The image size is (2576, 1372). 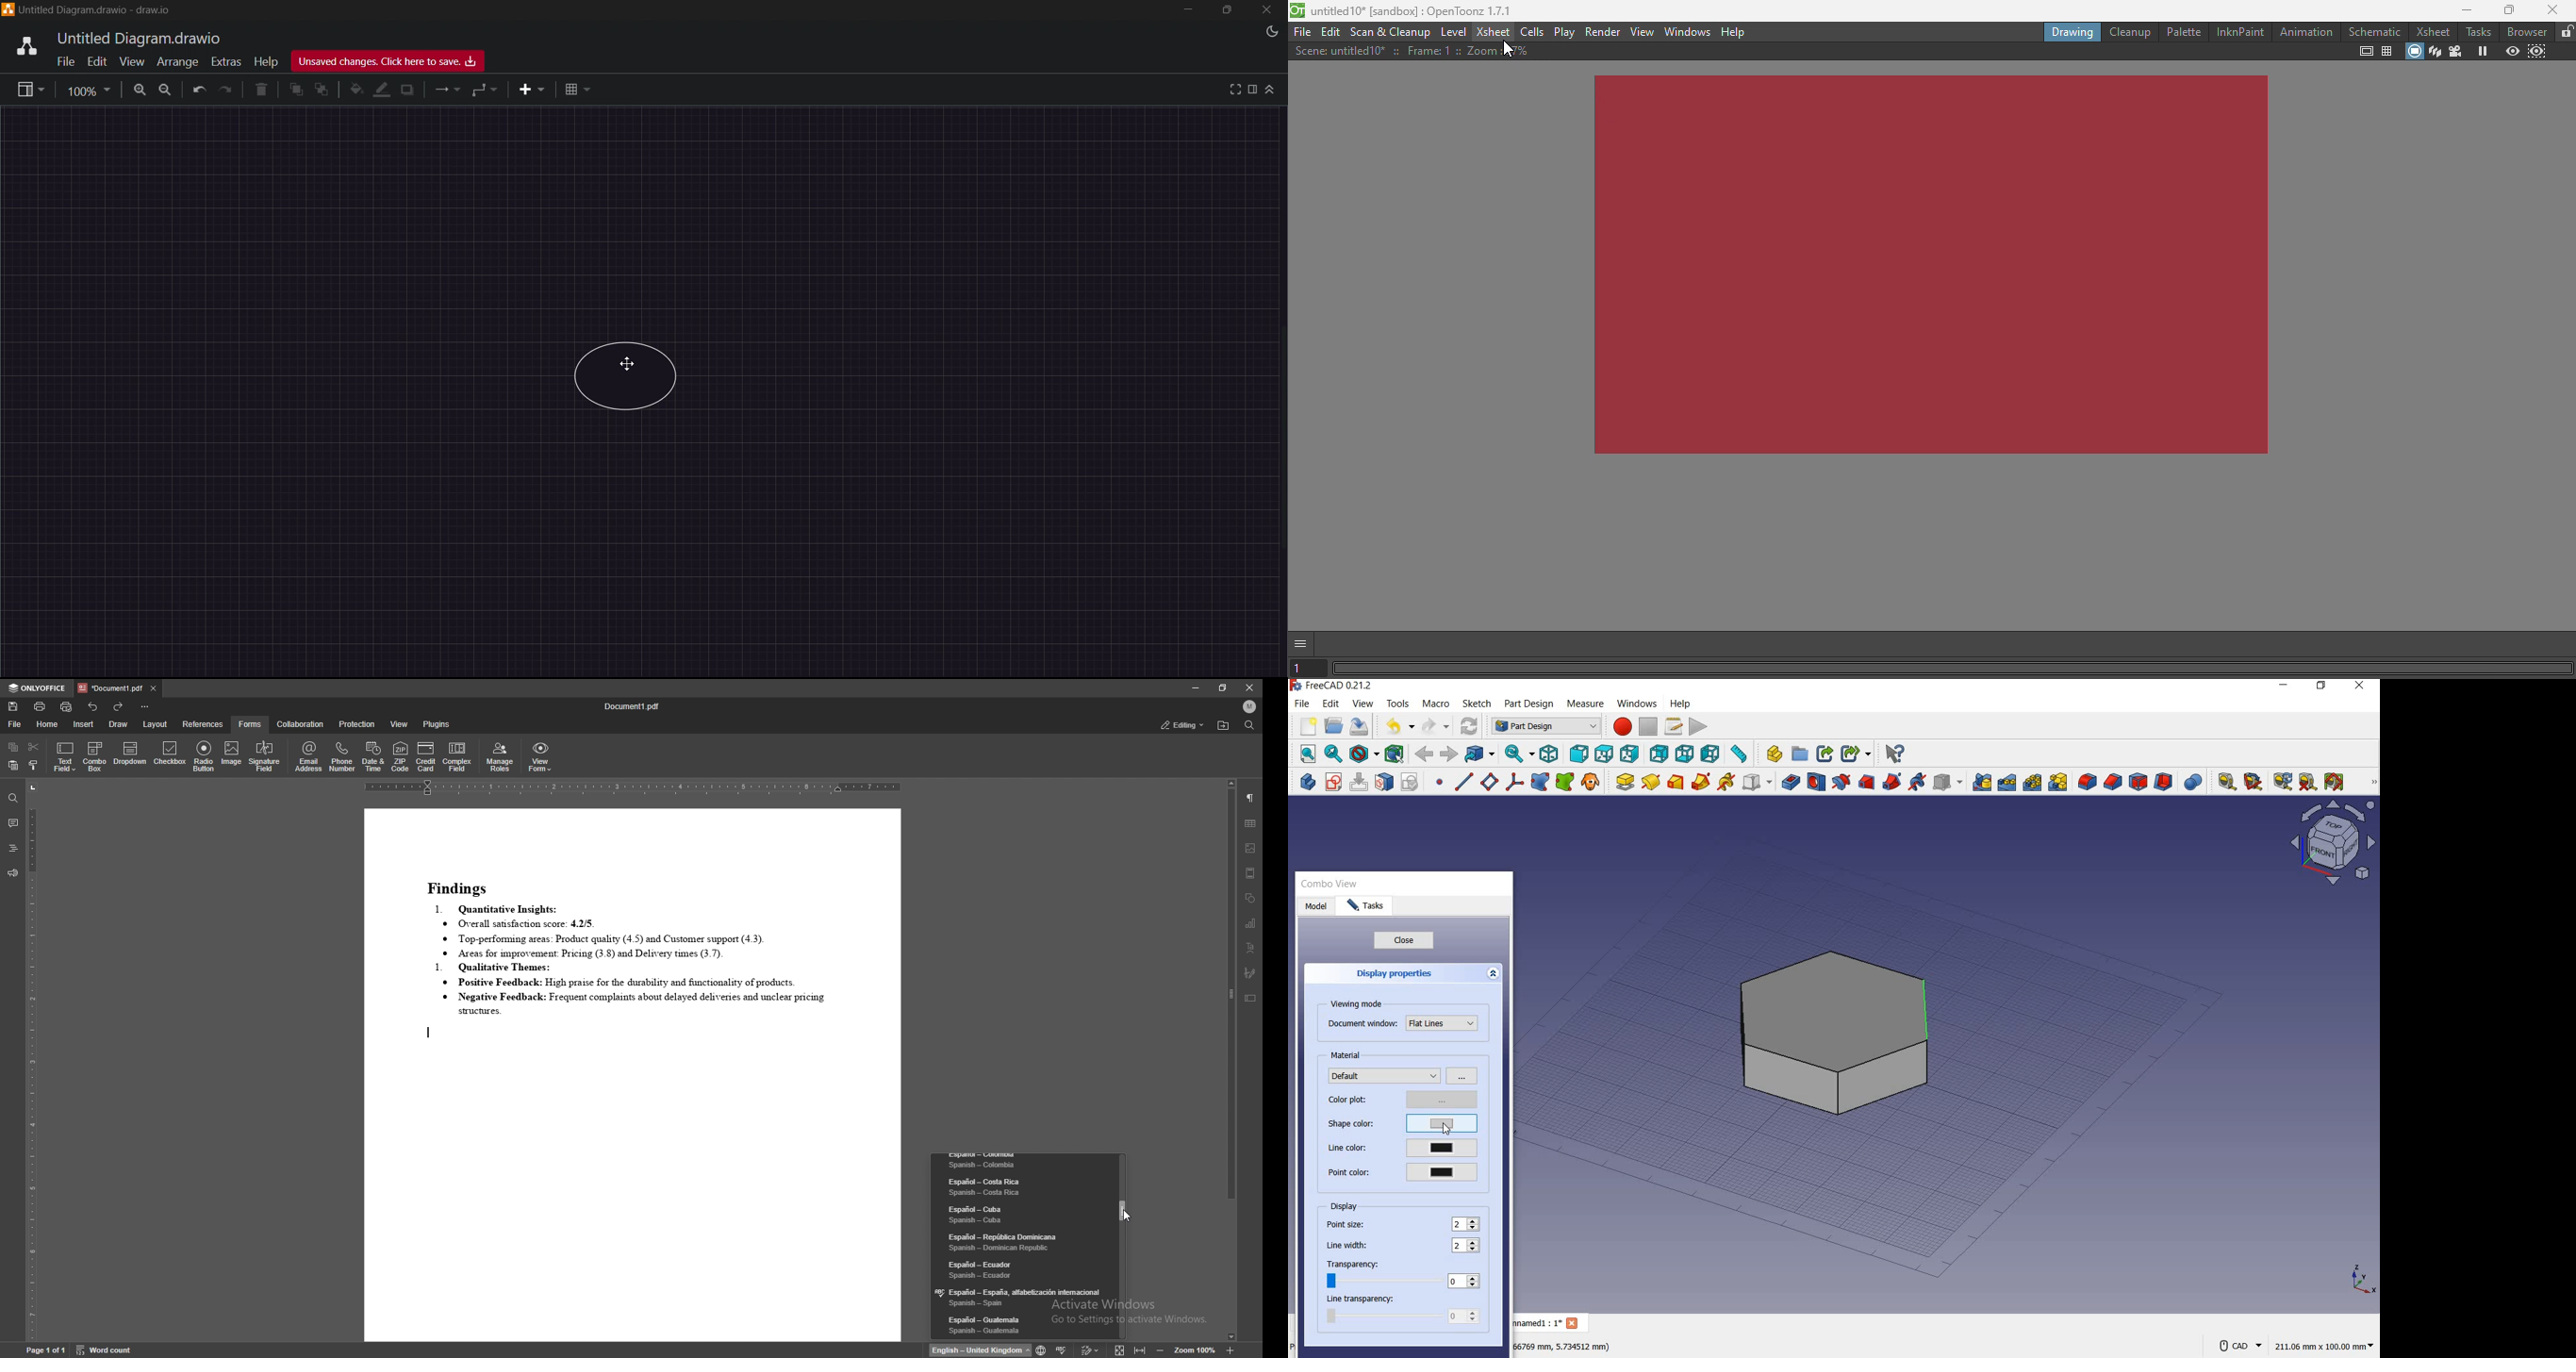 I want to click on image, so click(x=1251, y=848).